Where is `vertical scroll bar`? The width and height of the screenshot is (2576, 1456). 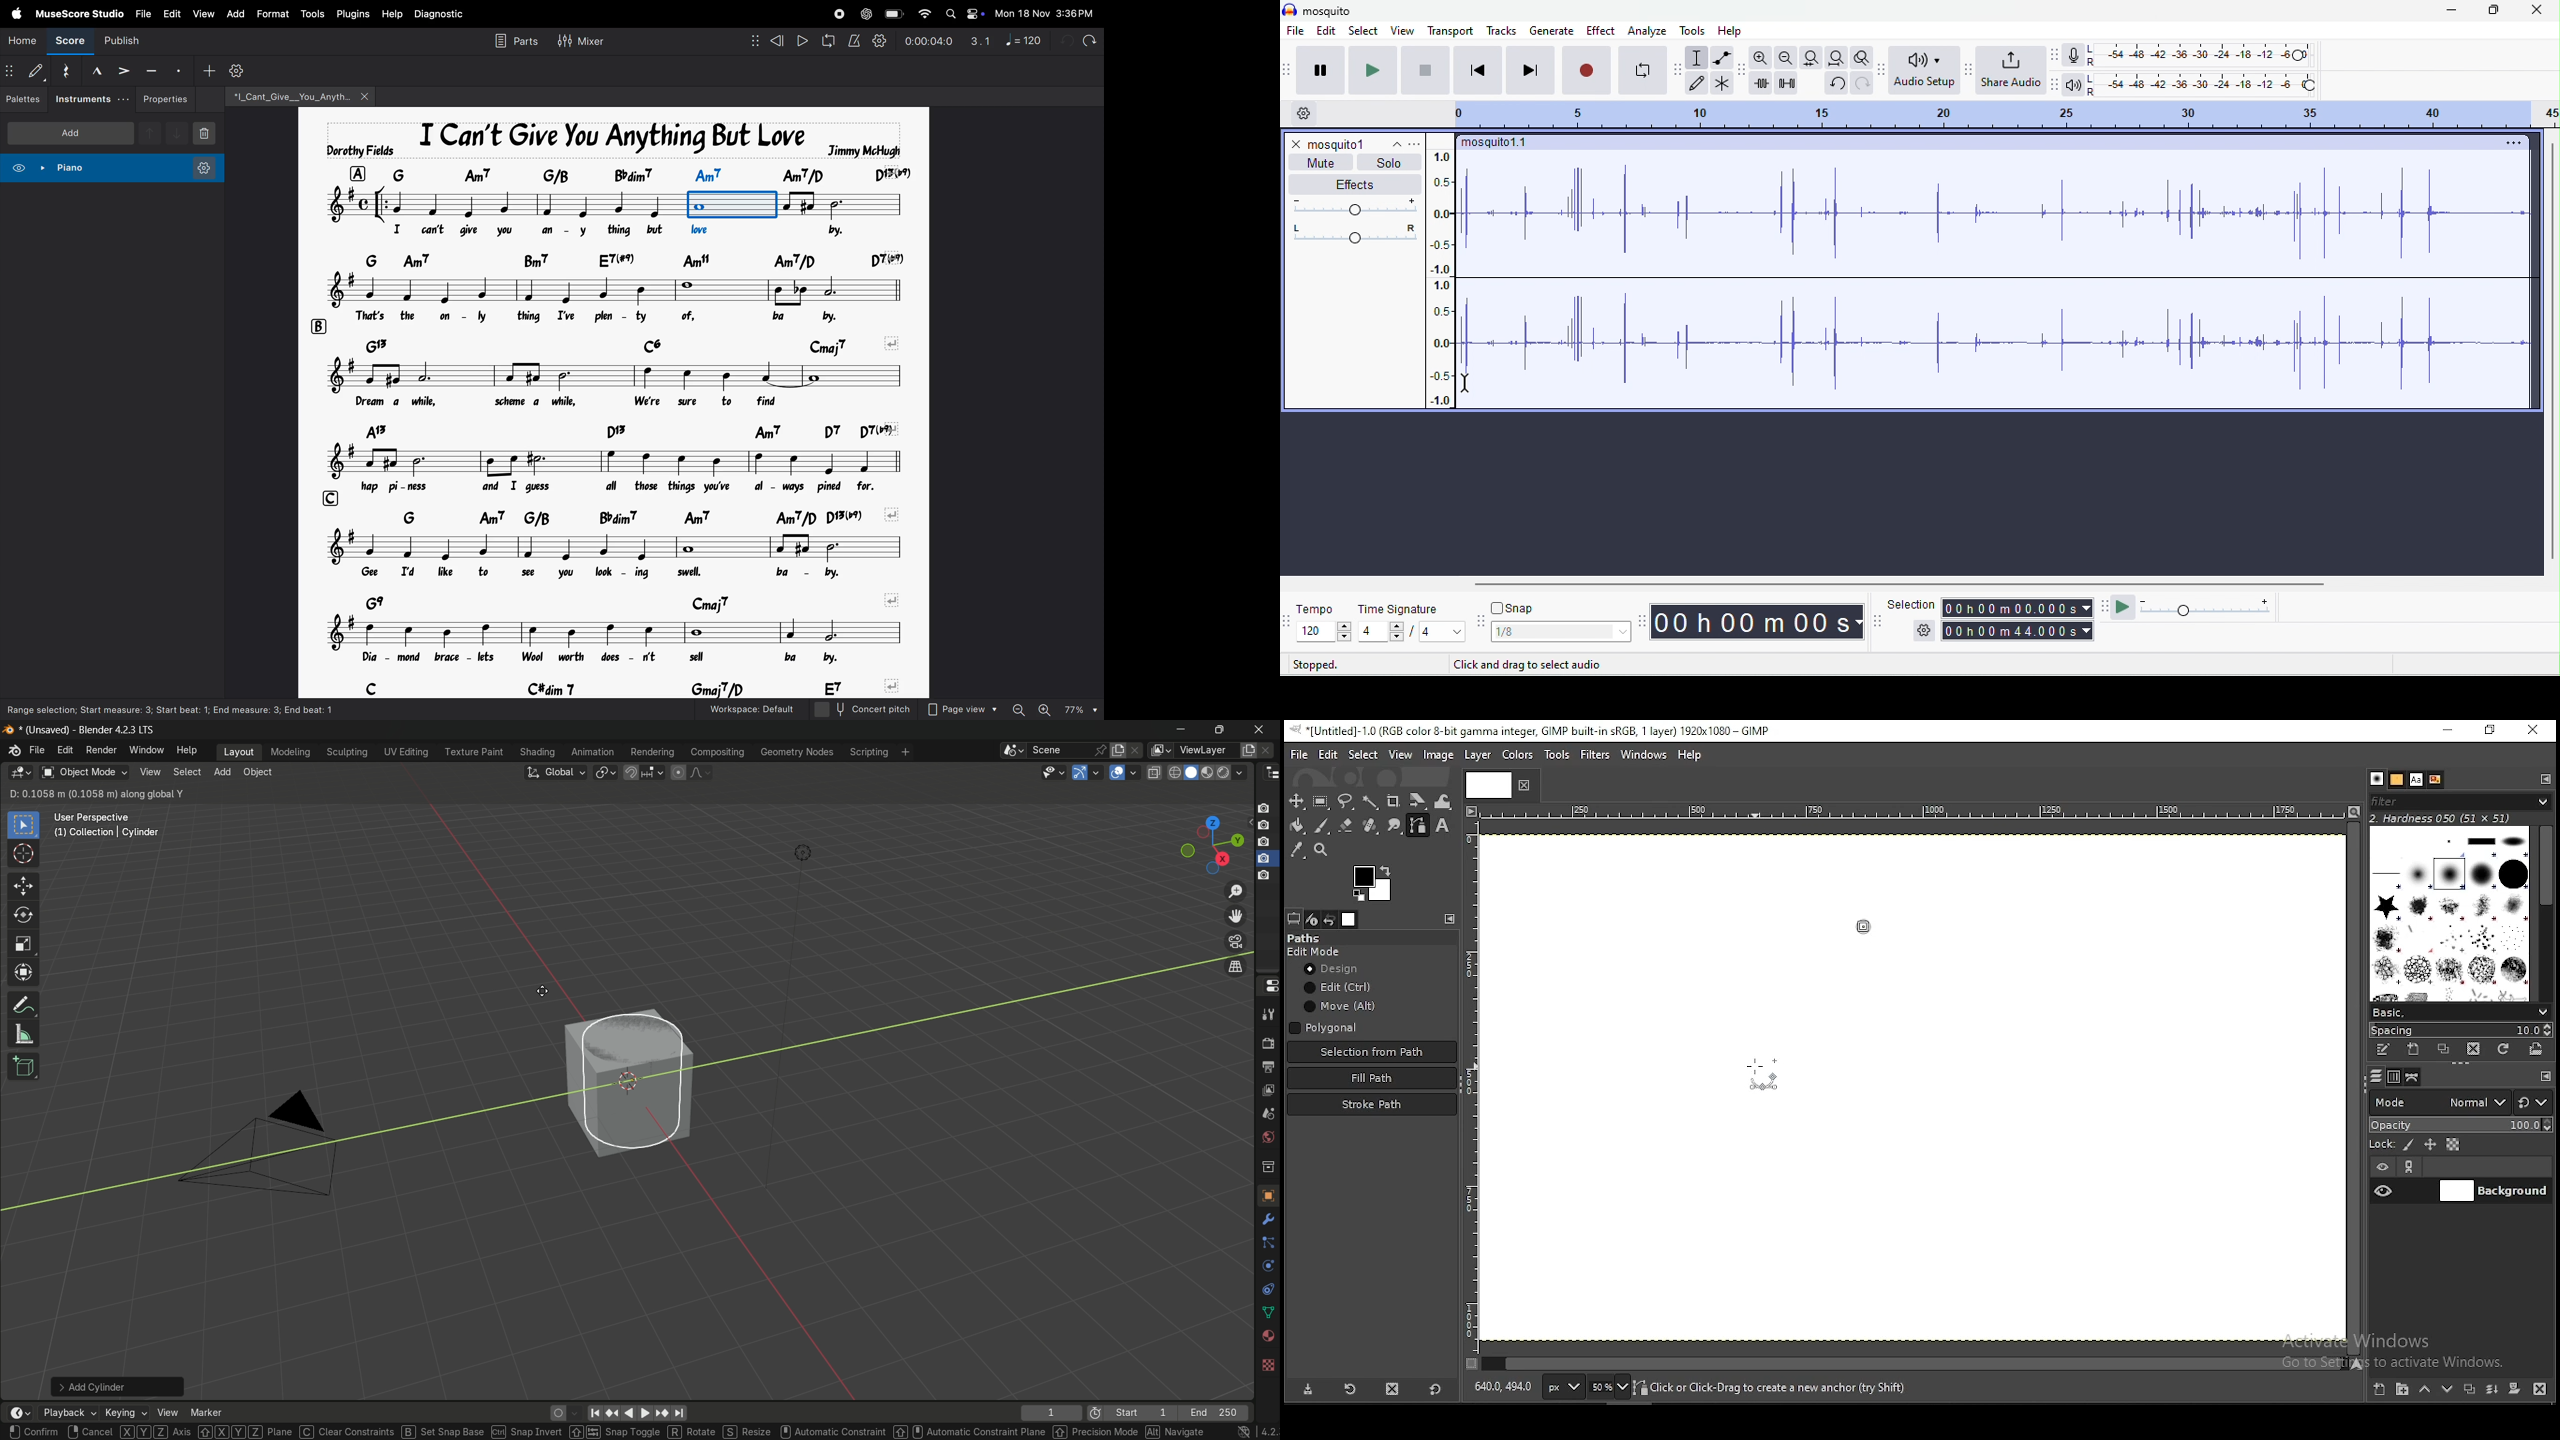 vertical scroll bar is located at coordinates (2551, 353).